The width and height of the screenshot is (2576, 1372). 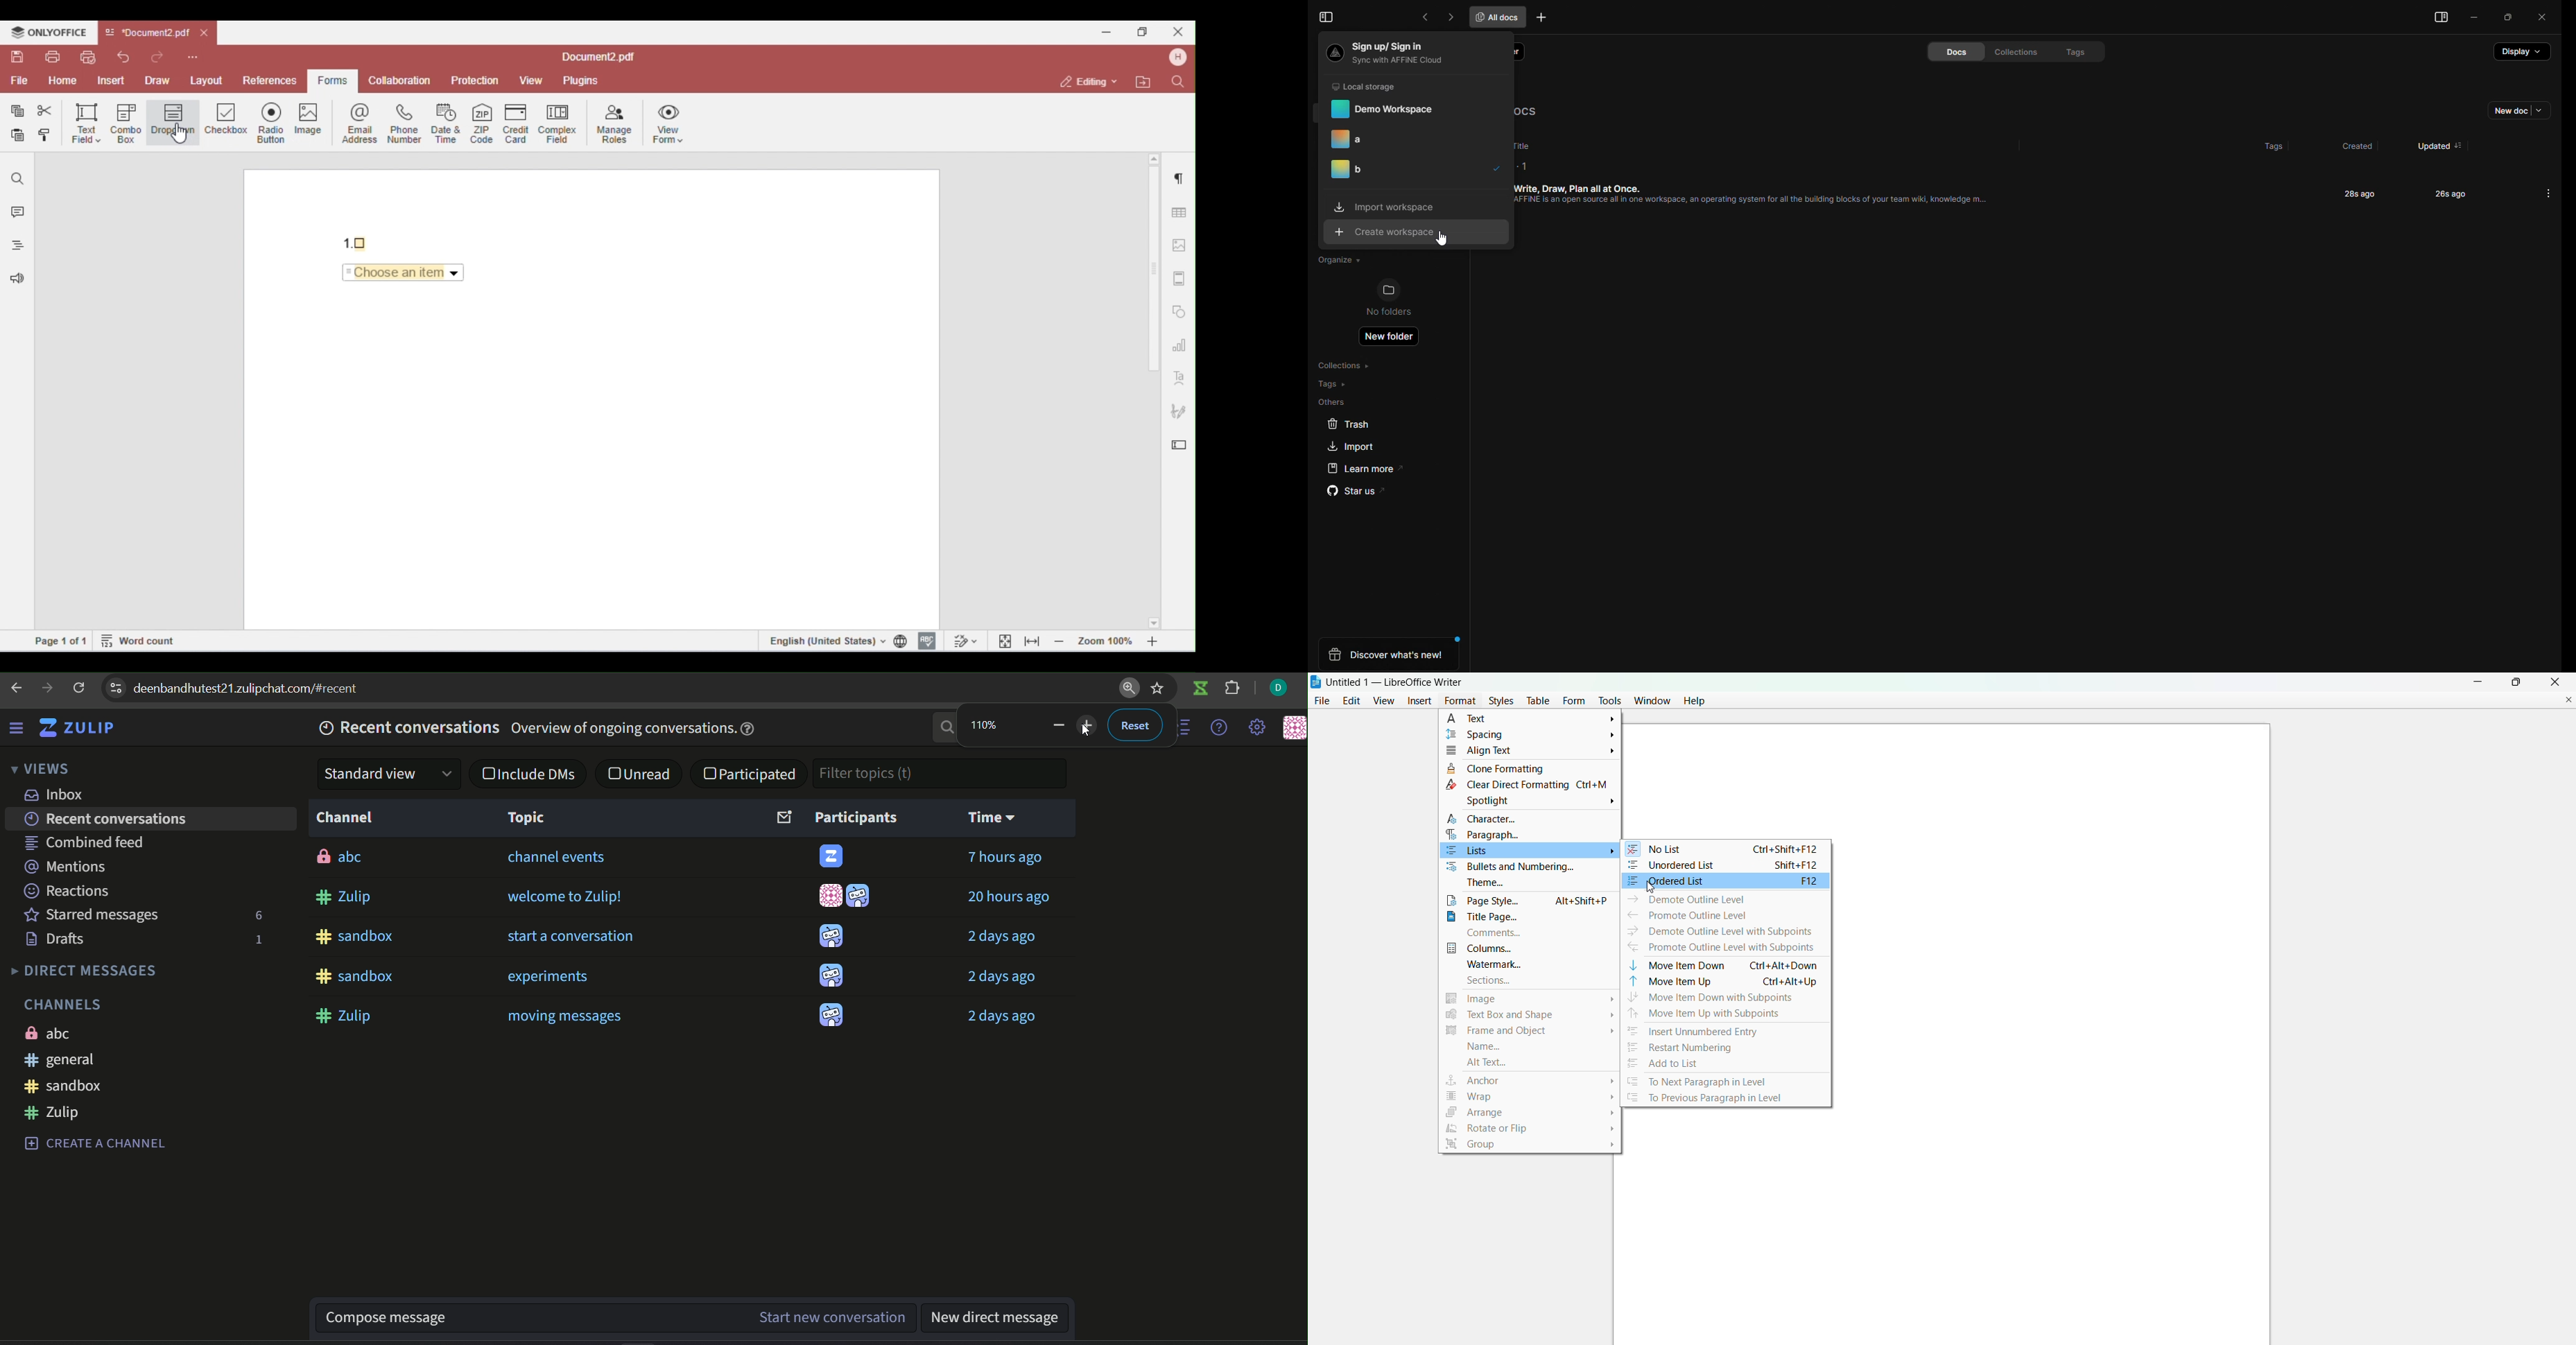 What do you see at coordinates (79, 688) in the screenshot?
I see `refresh` at bounding box center [79, 688].